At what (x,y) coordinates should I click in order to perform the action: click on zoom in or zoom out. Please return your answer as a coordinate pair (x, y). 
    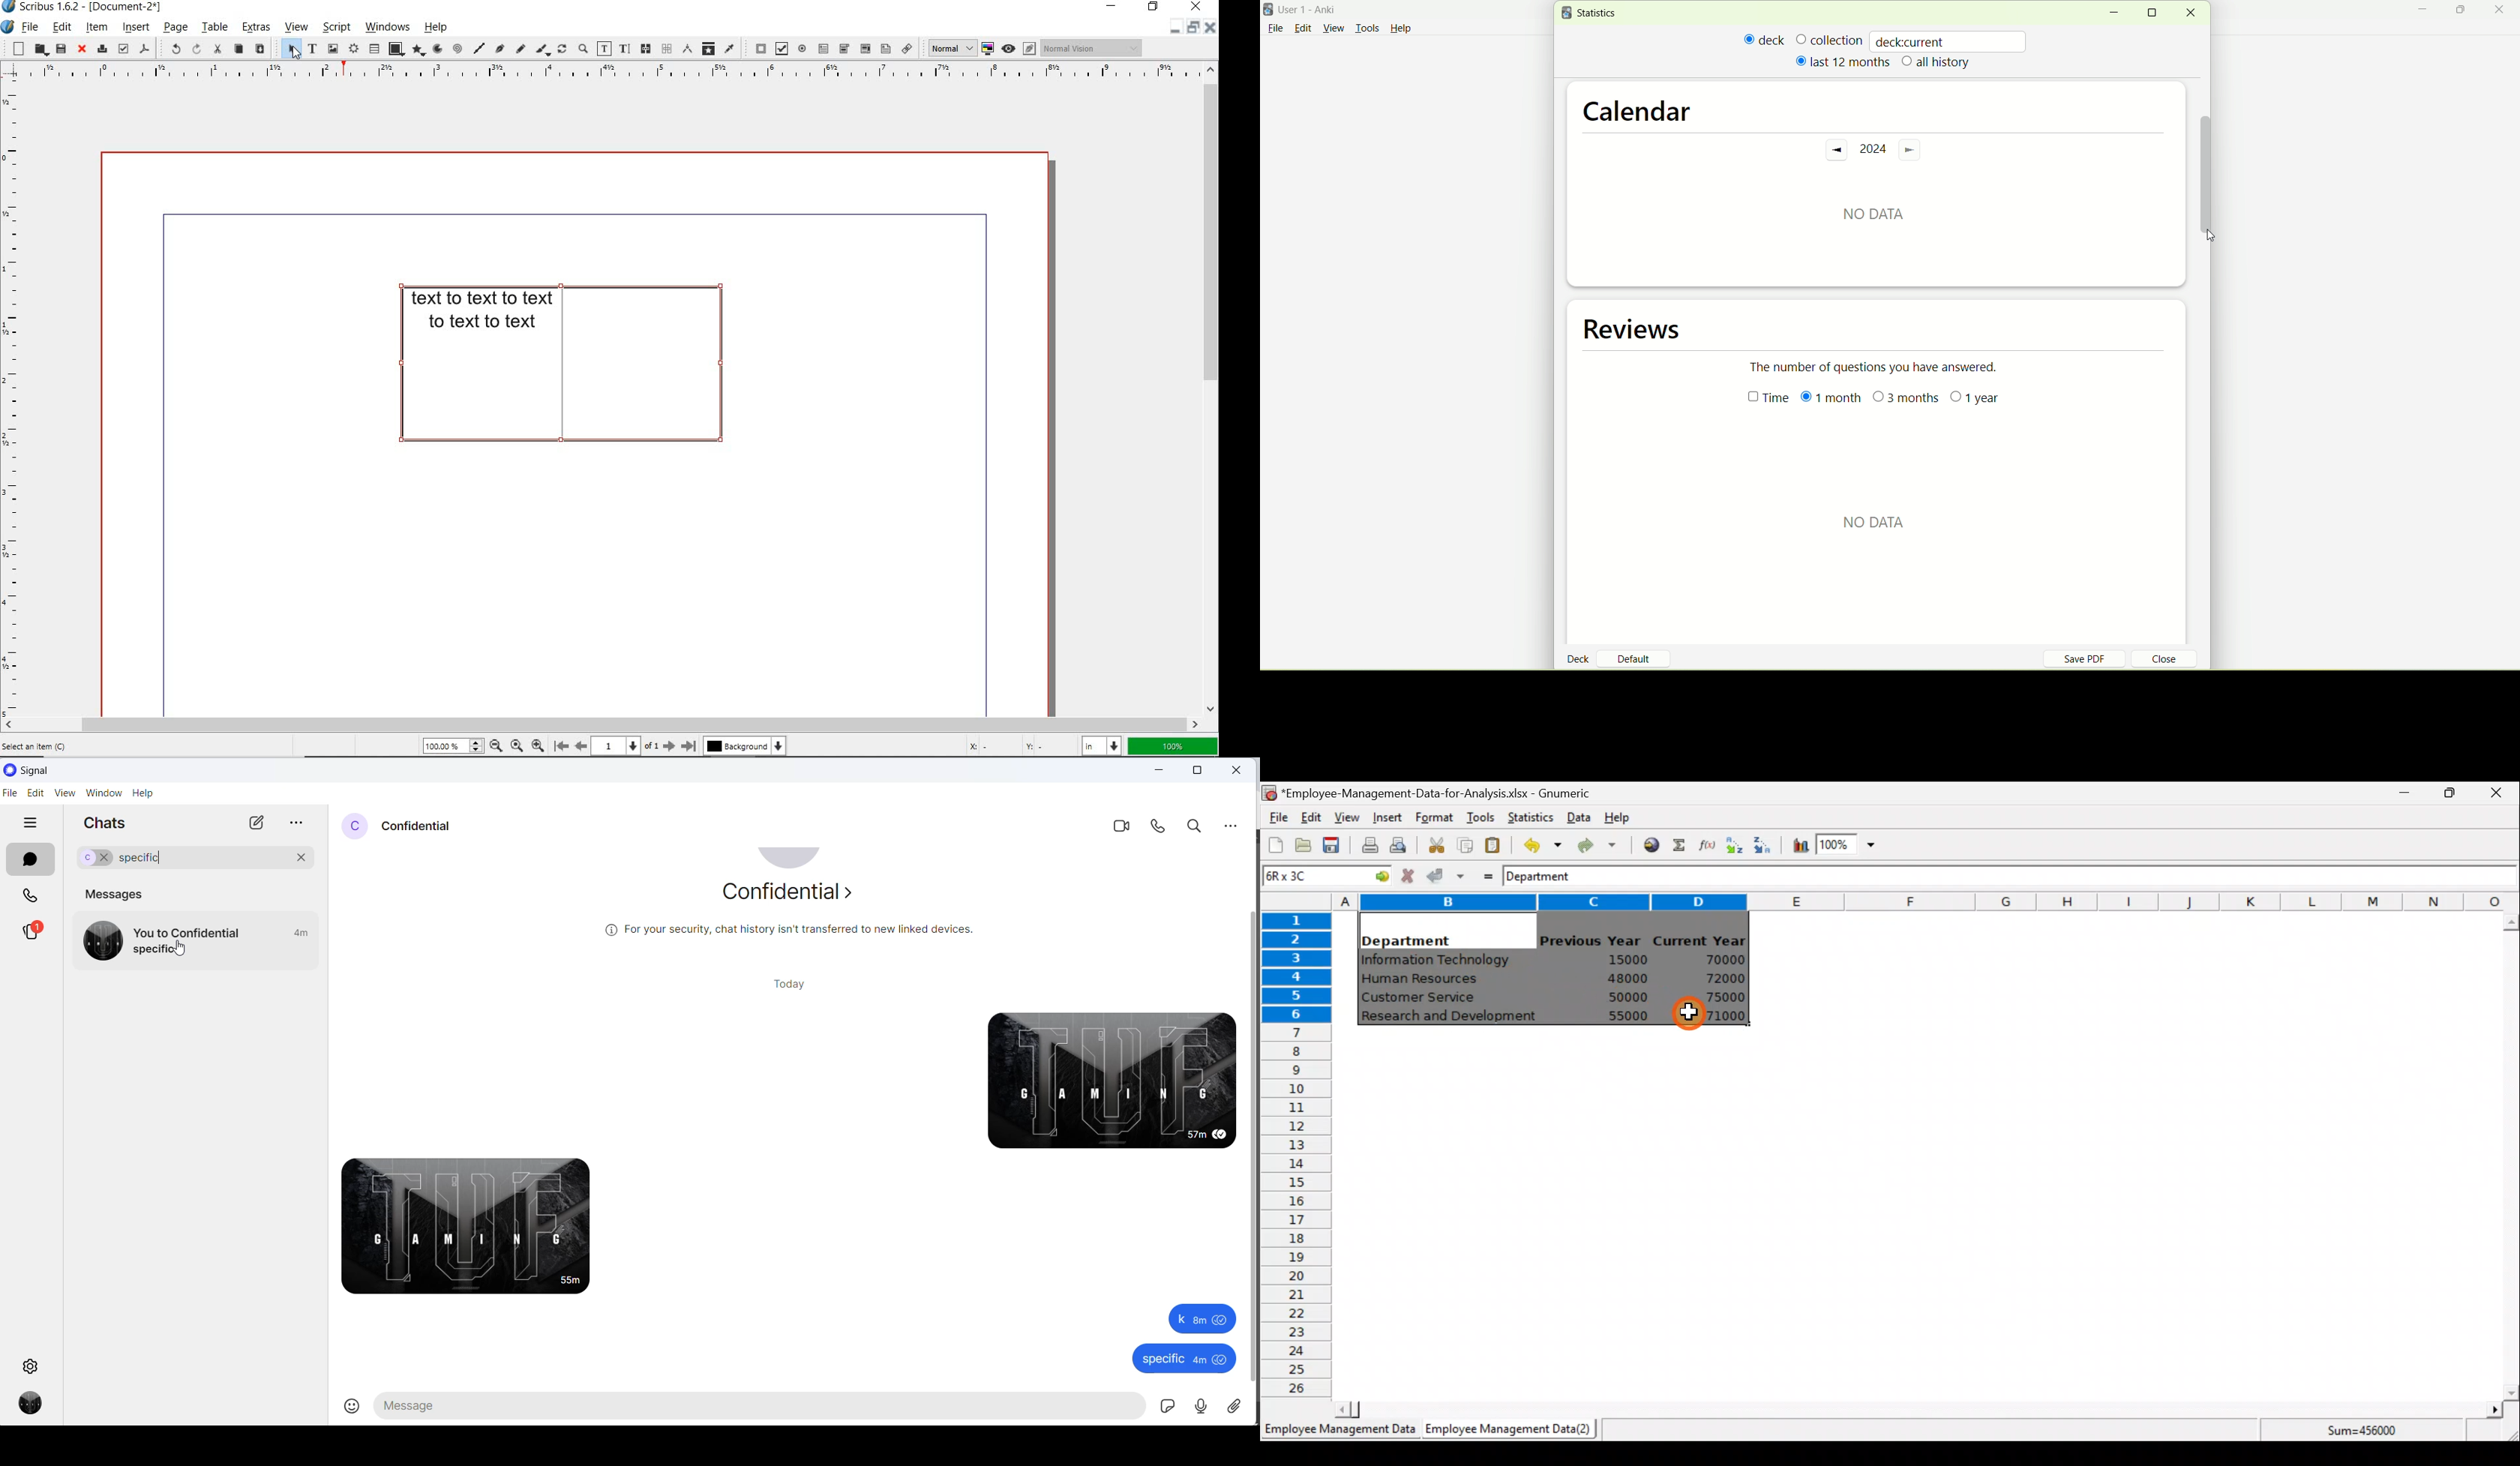
    Looking at the image, I should click on (582, 49).